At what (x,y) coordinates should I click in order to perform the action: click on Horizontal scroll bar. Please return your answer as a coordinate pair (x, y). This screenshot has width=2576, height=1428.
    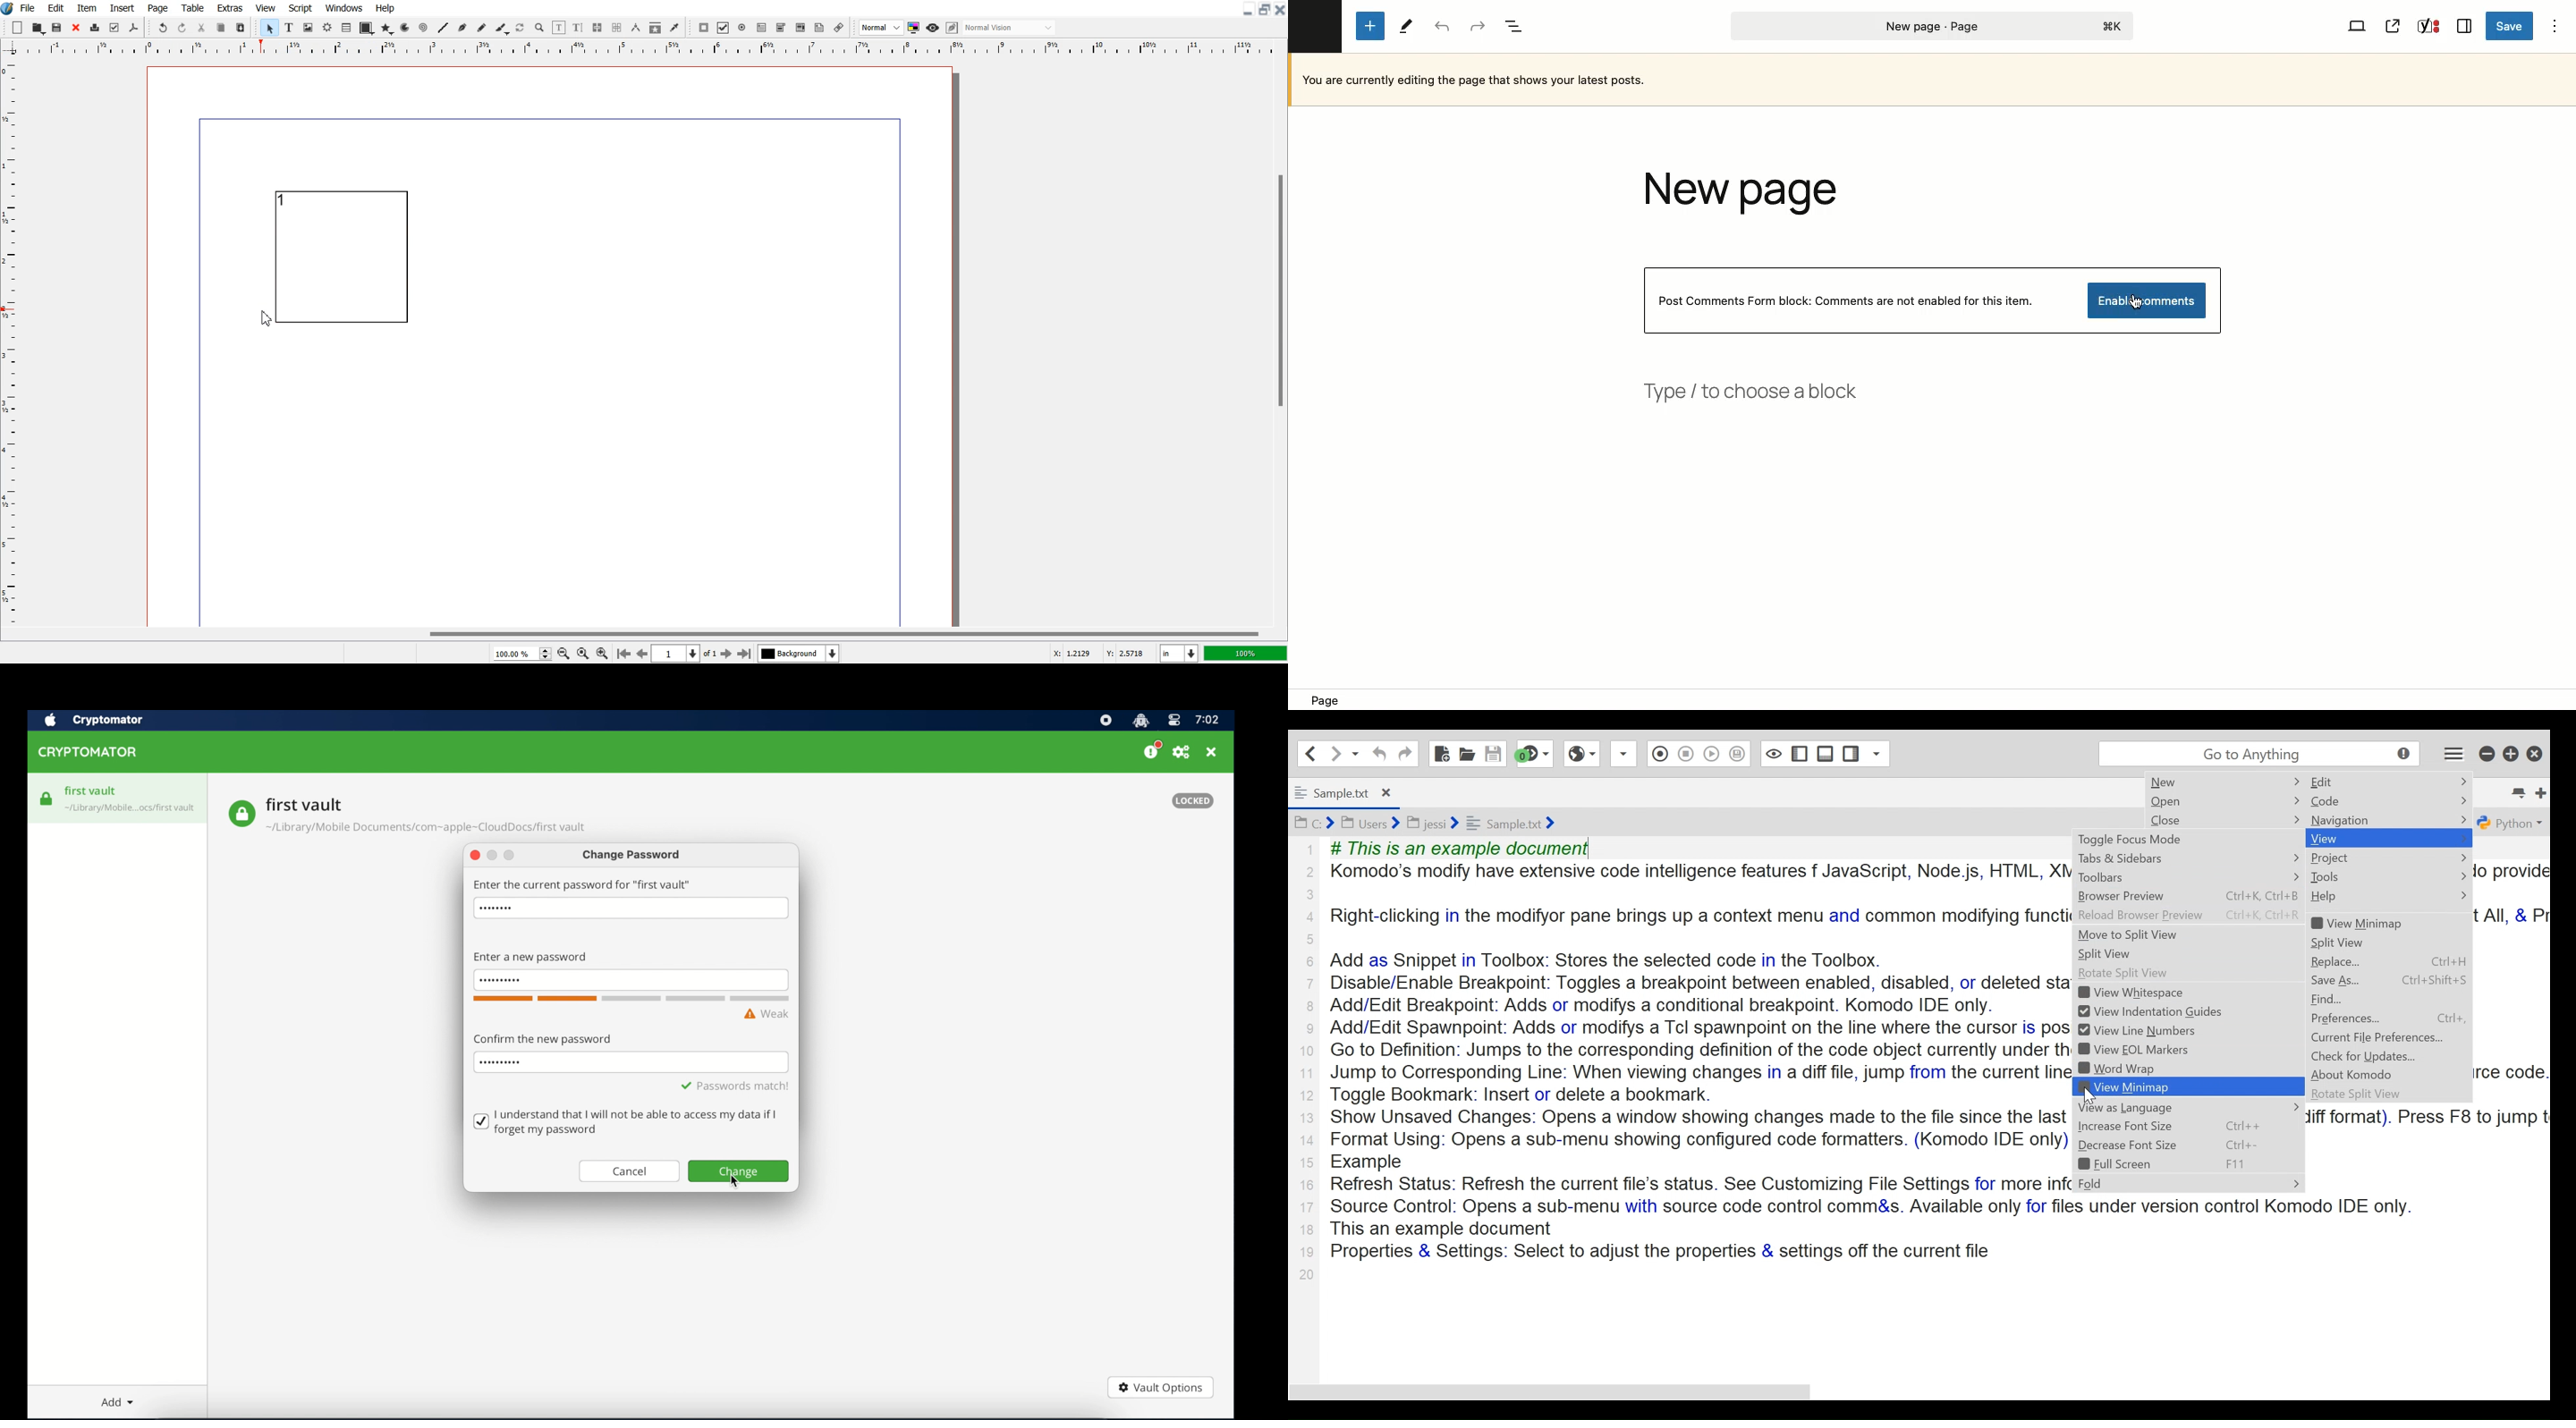
    Looking at the image, I should click on (644, 632).